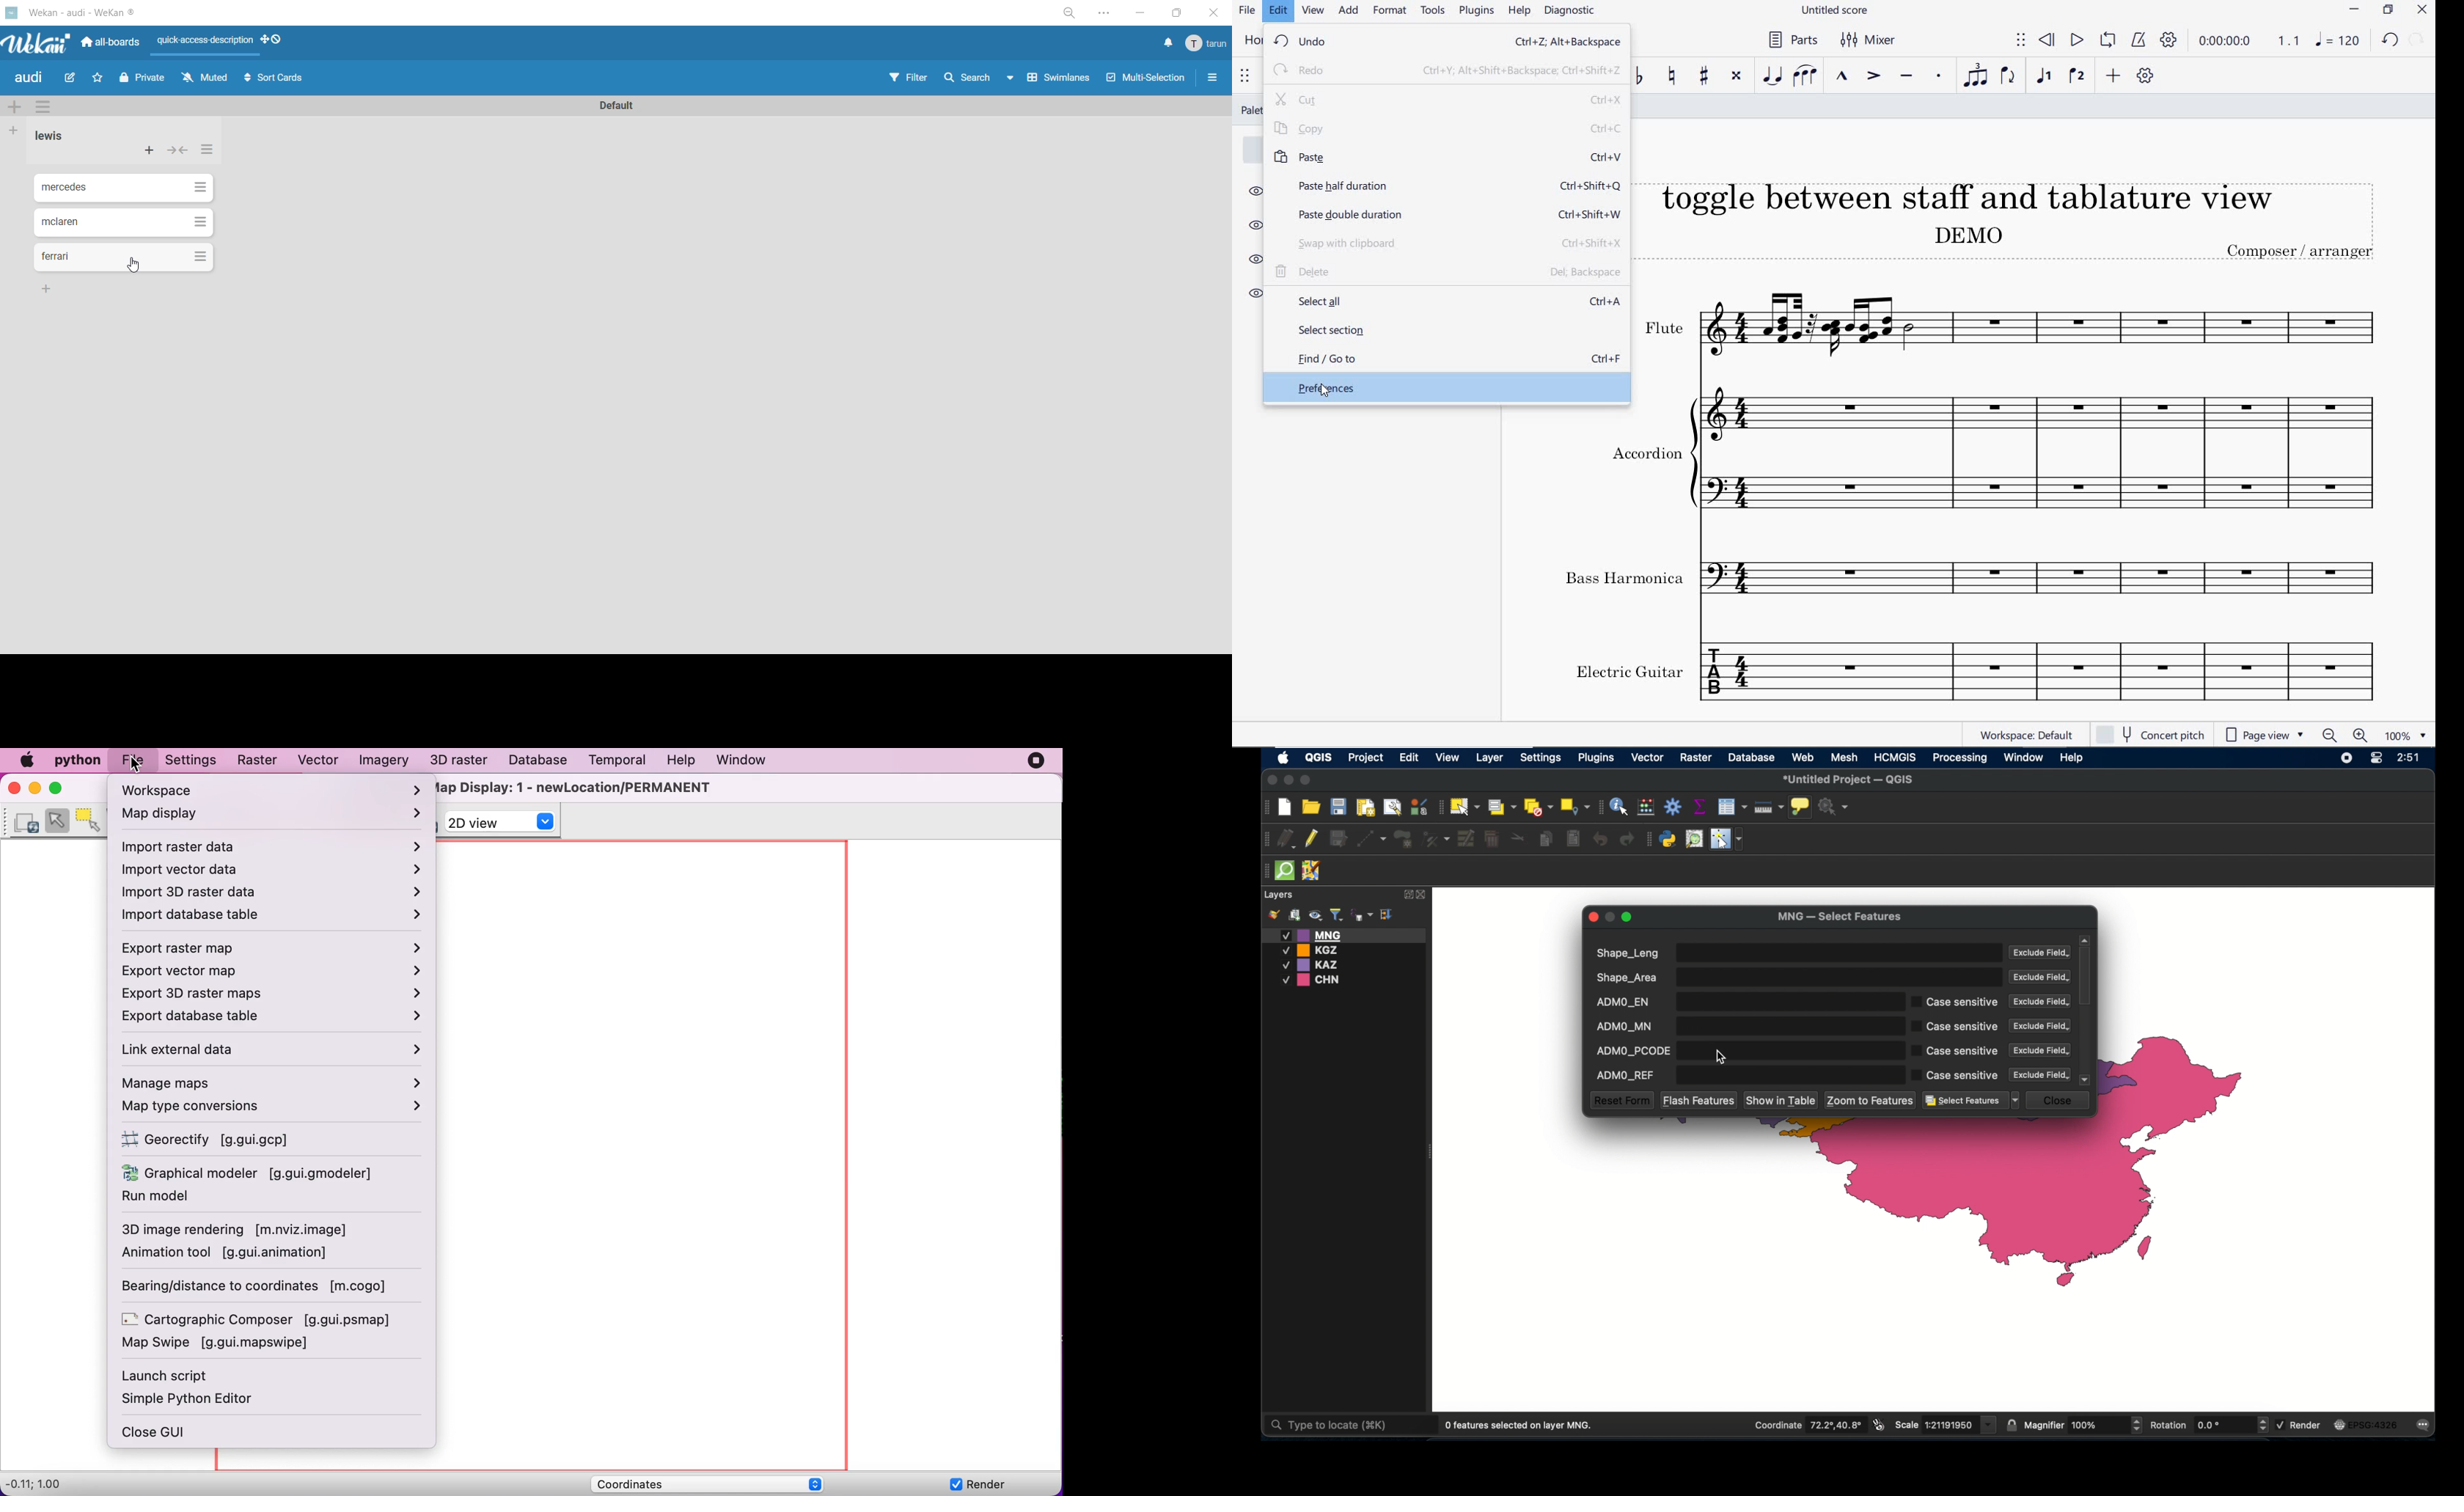 This screenshot has width=2464, height=1512. Describe the element at coordinates (1446, 69) in the screenshot. I see `redo` at that location.